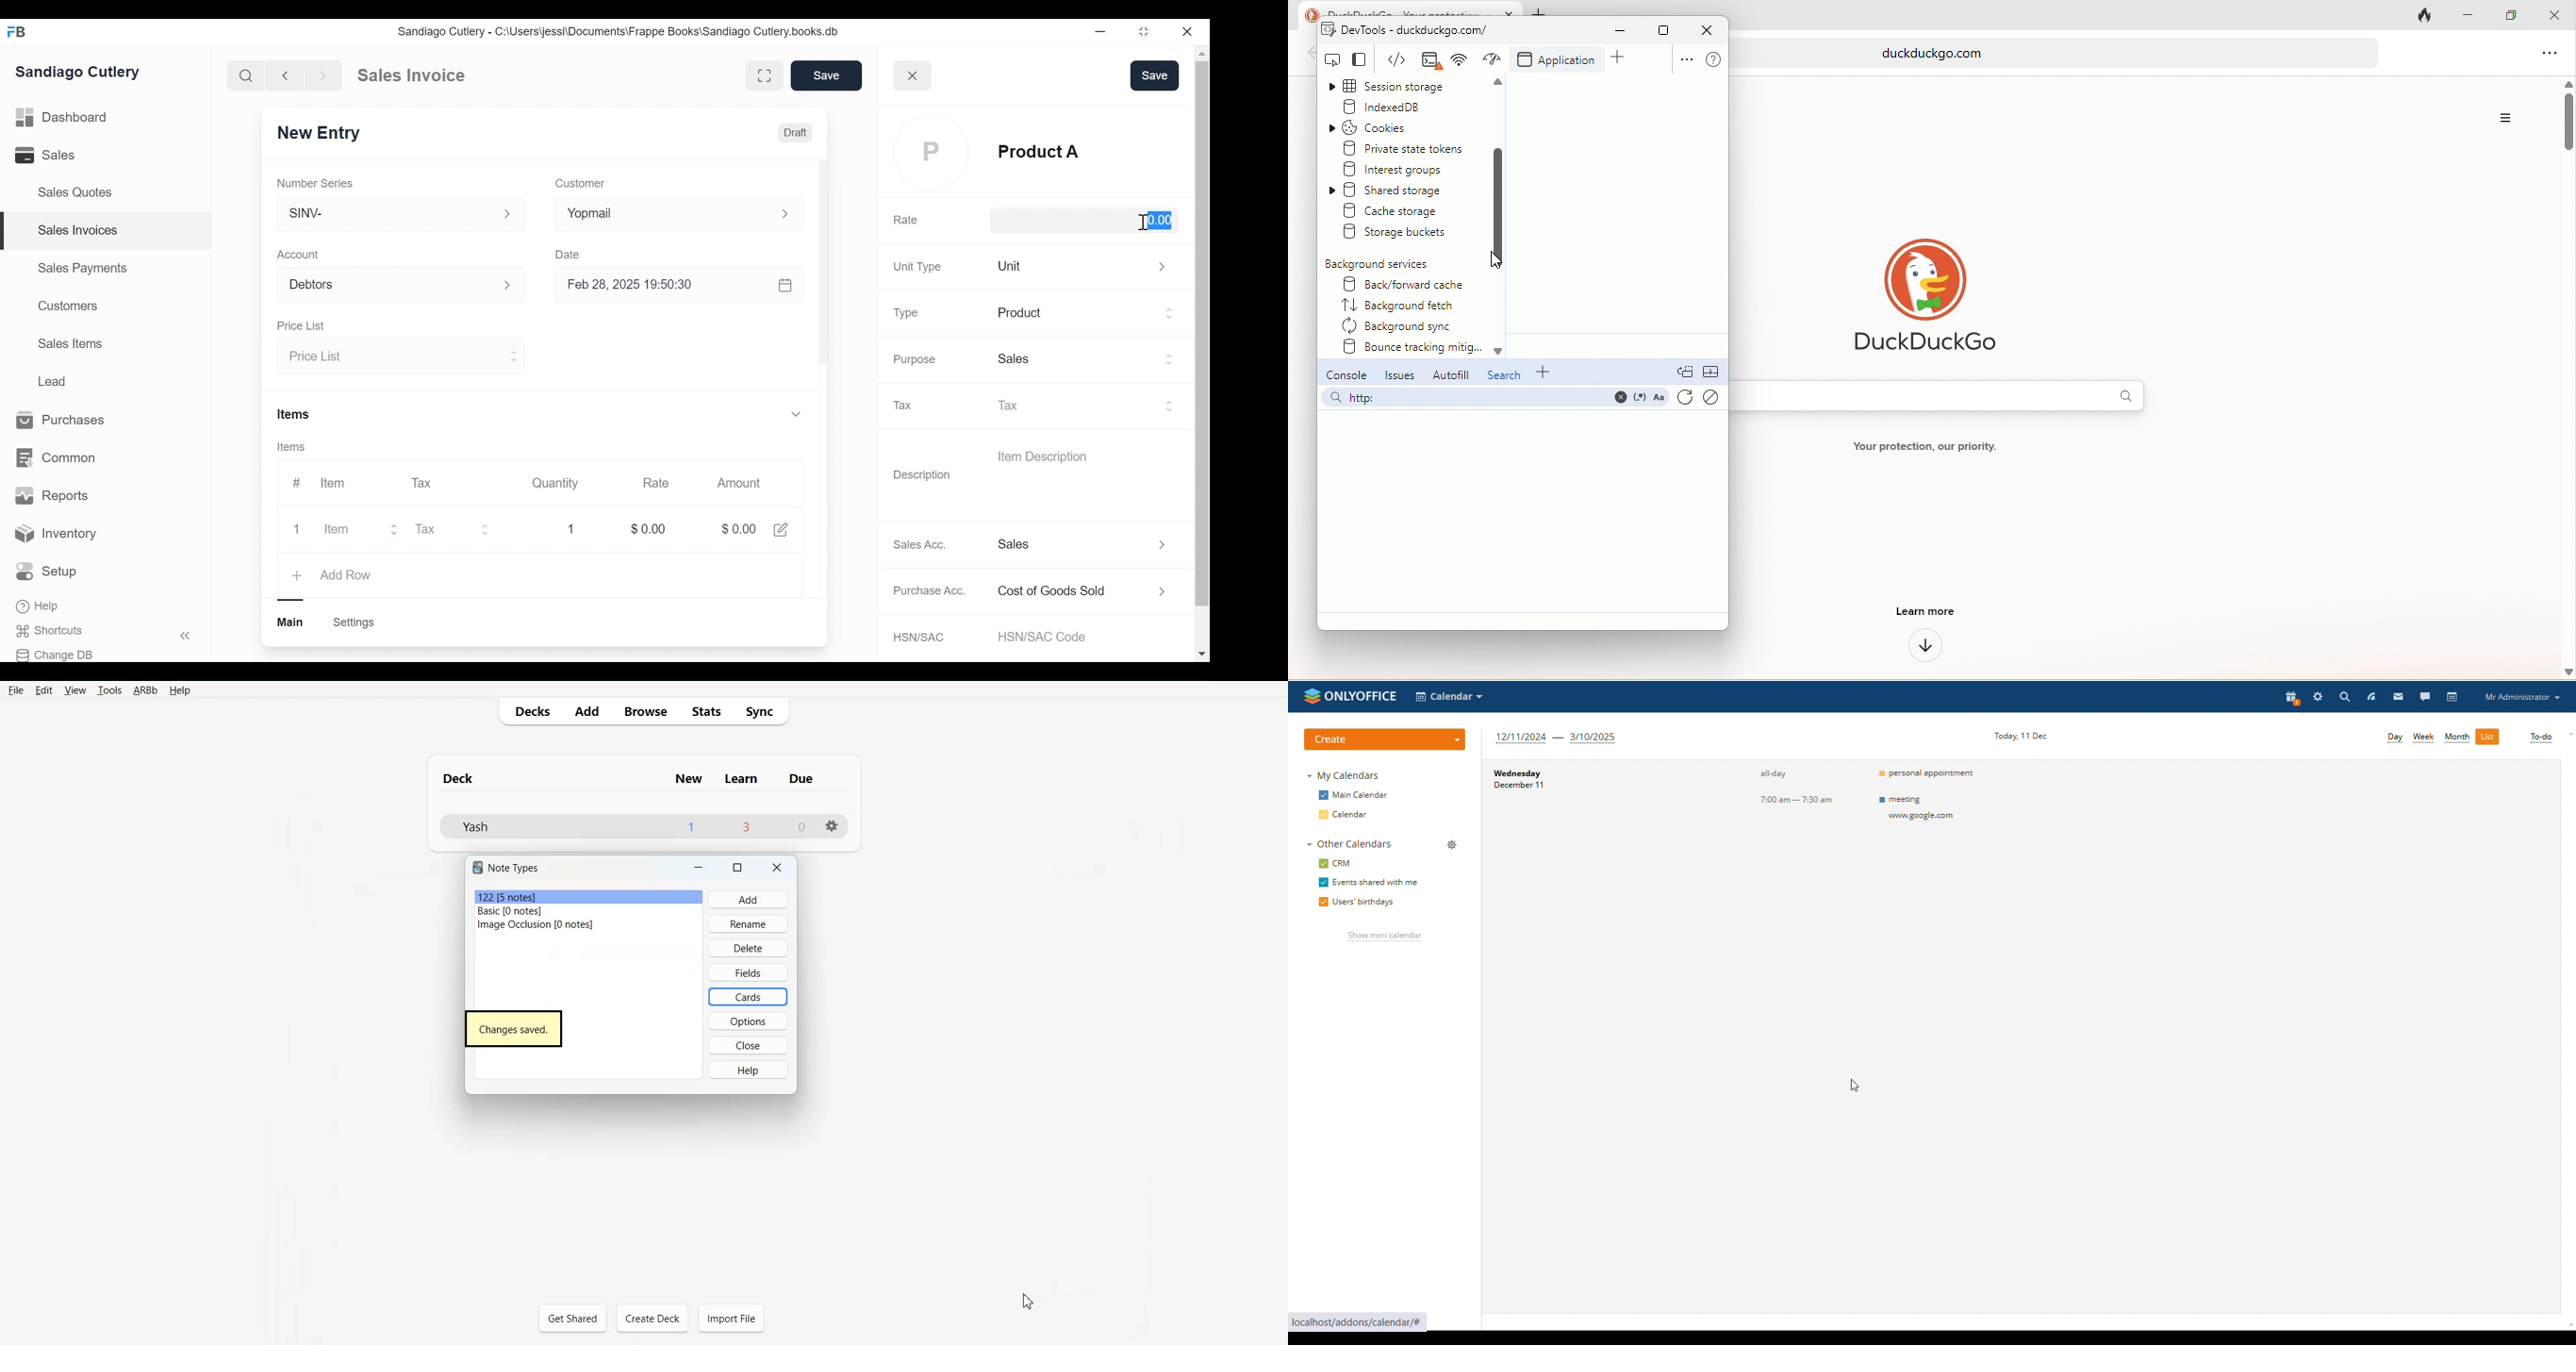 This screenshot has height=1372, width=2576. Describe the element at coordinates (584, 183) in the screenshot. I see `Customer` at that location.